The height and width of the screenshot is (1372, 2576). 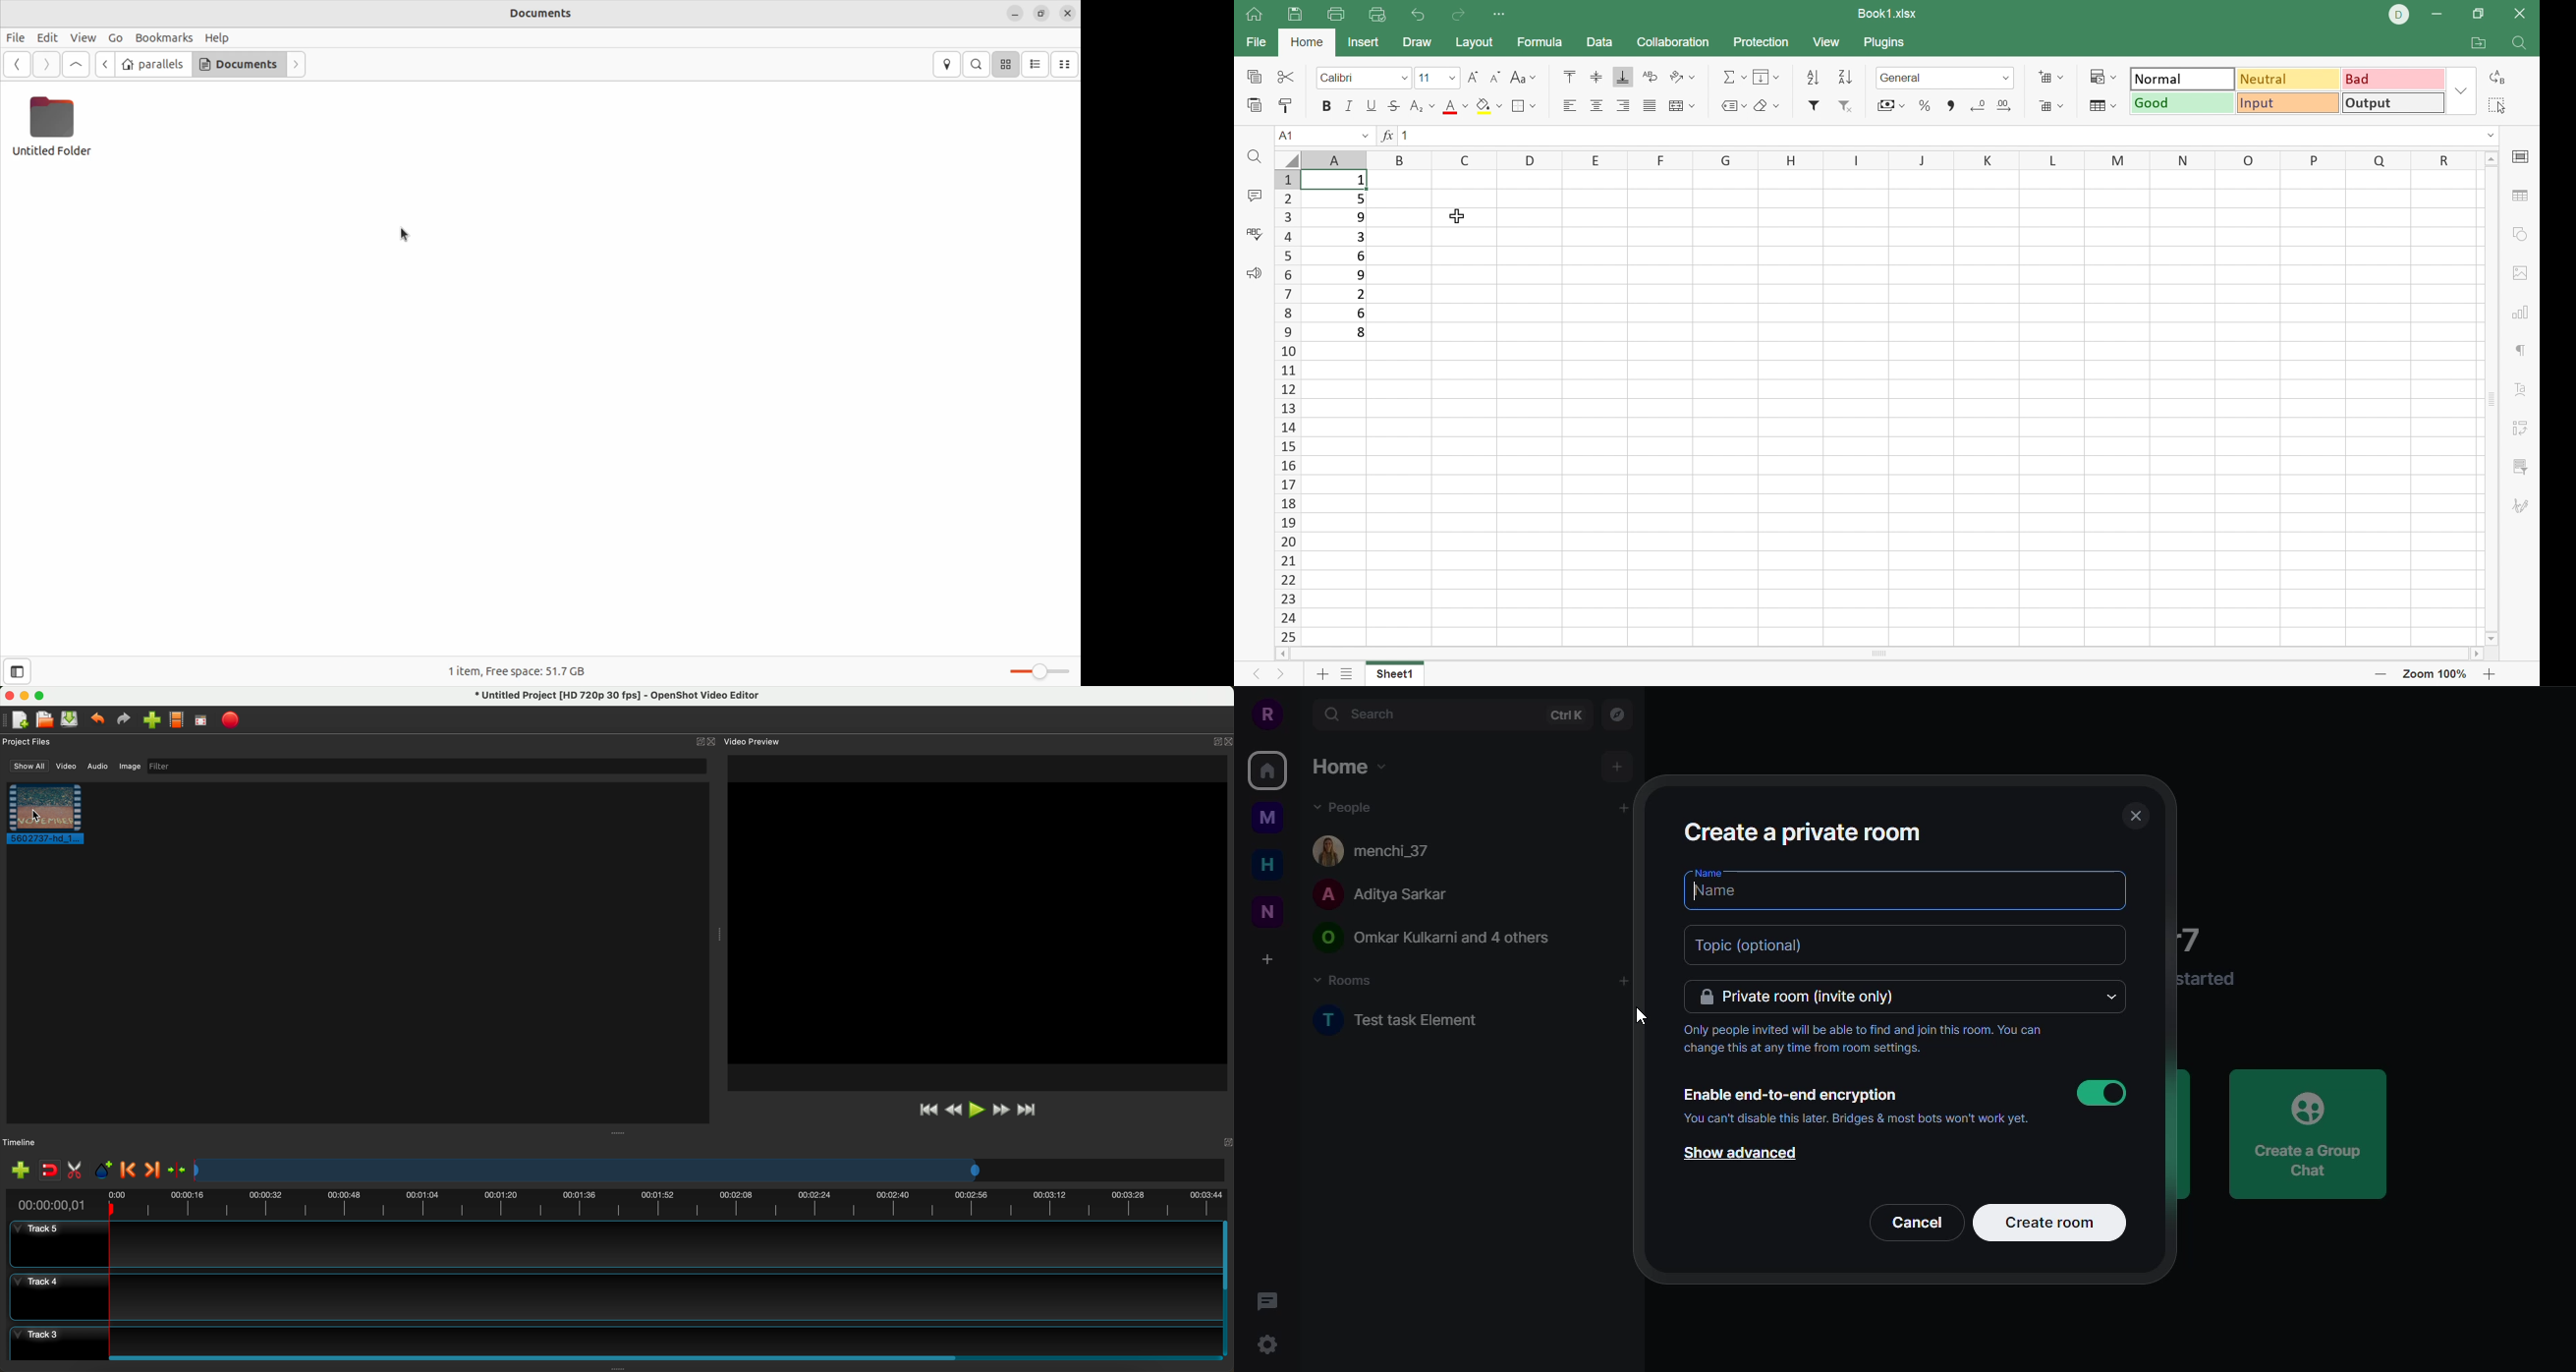 I want to click on Justified, so click(x=1650, y=108).